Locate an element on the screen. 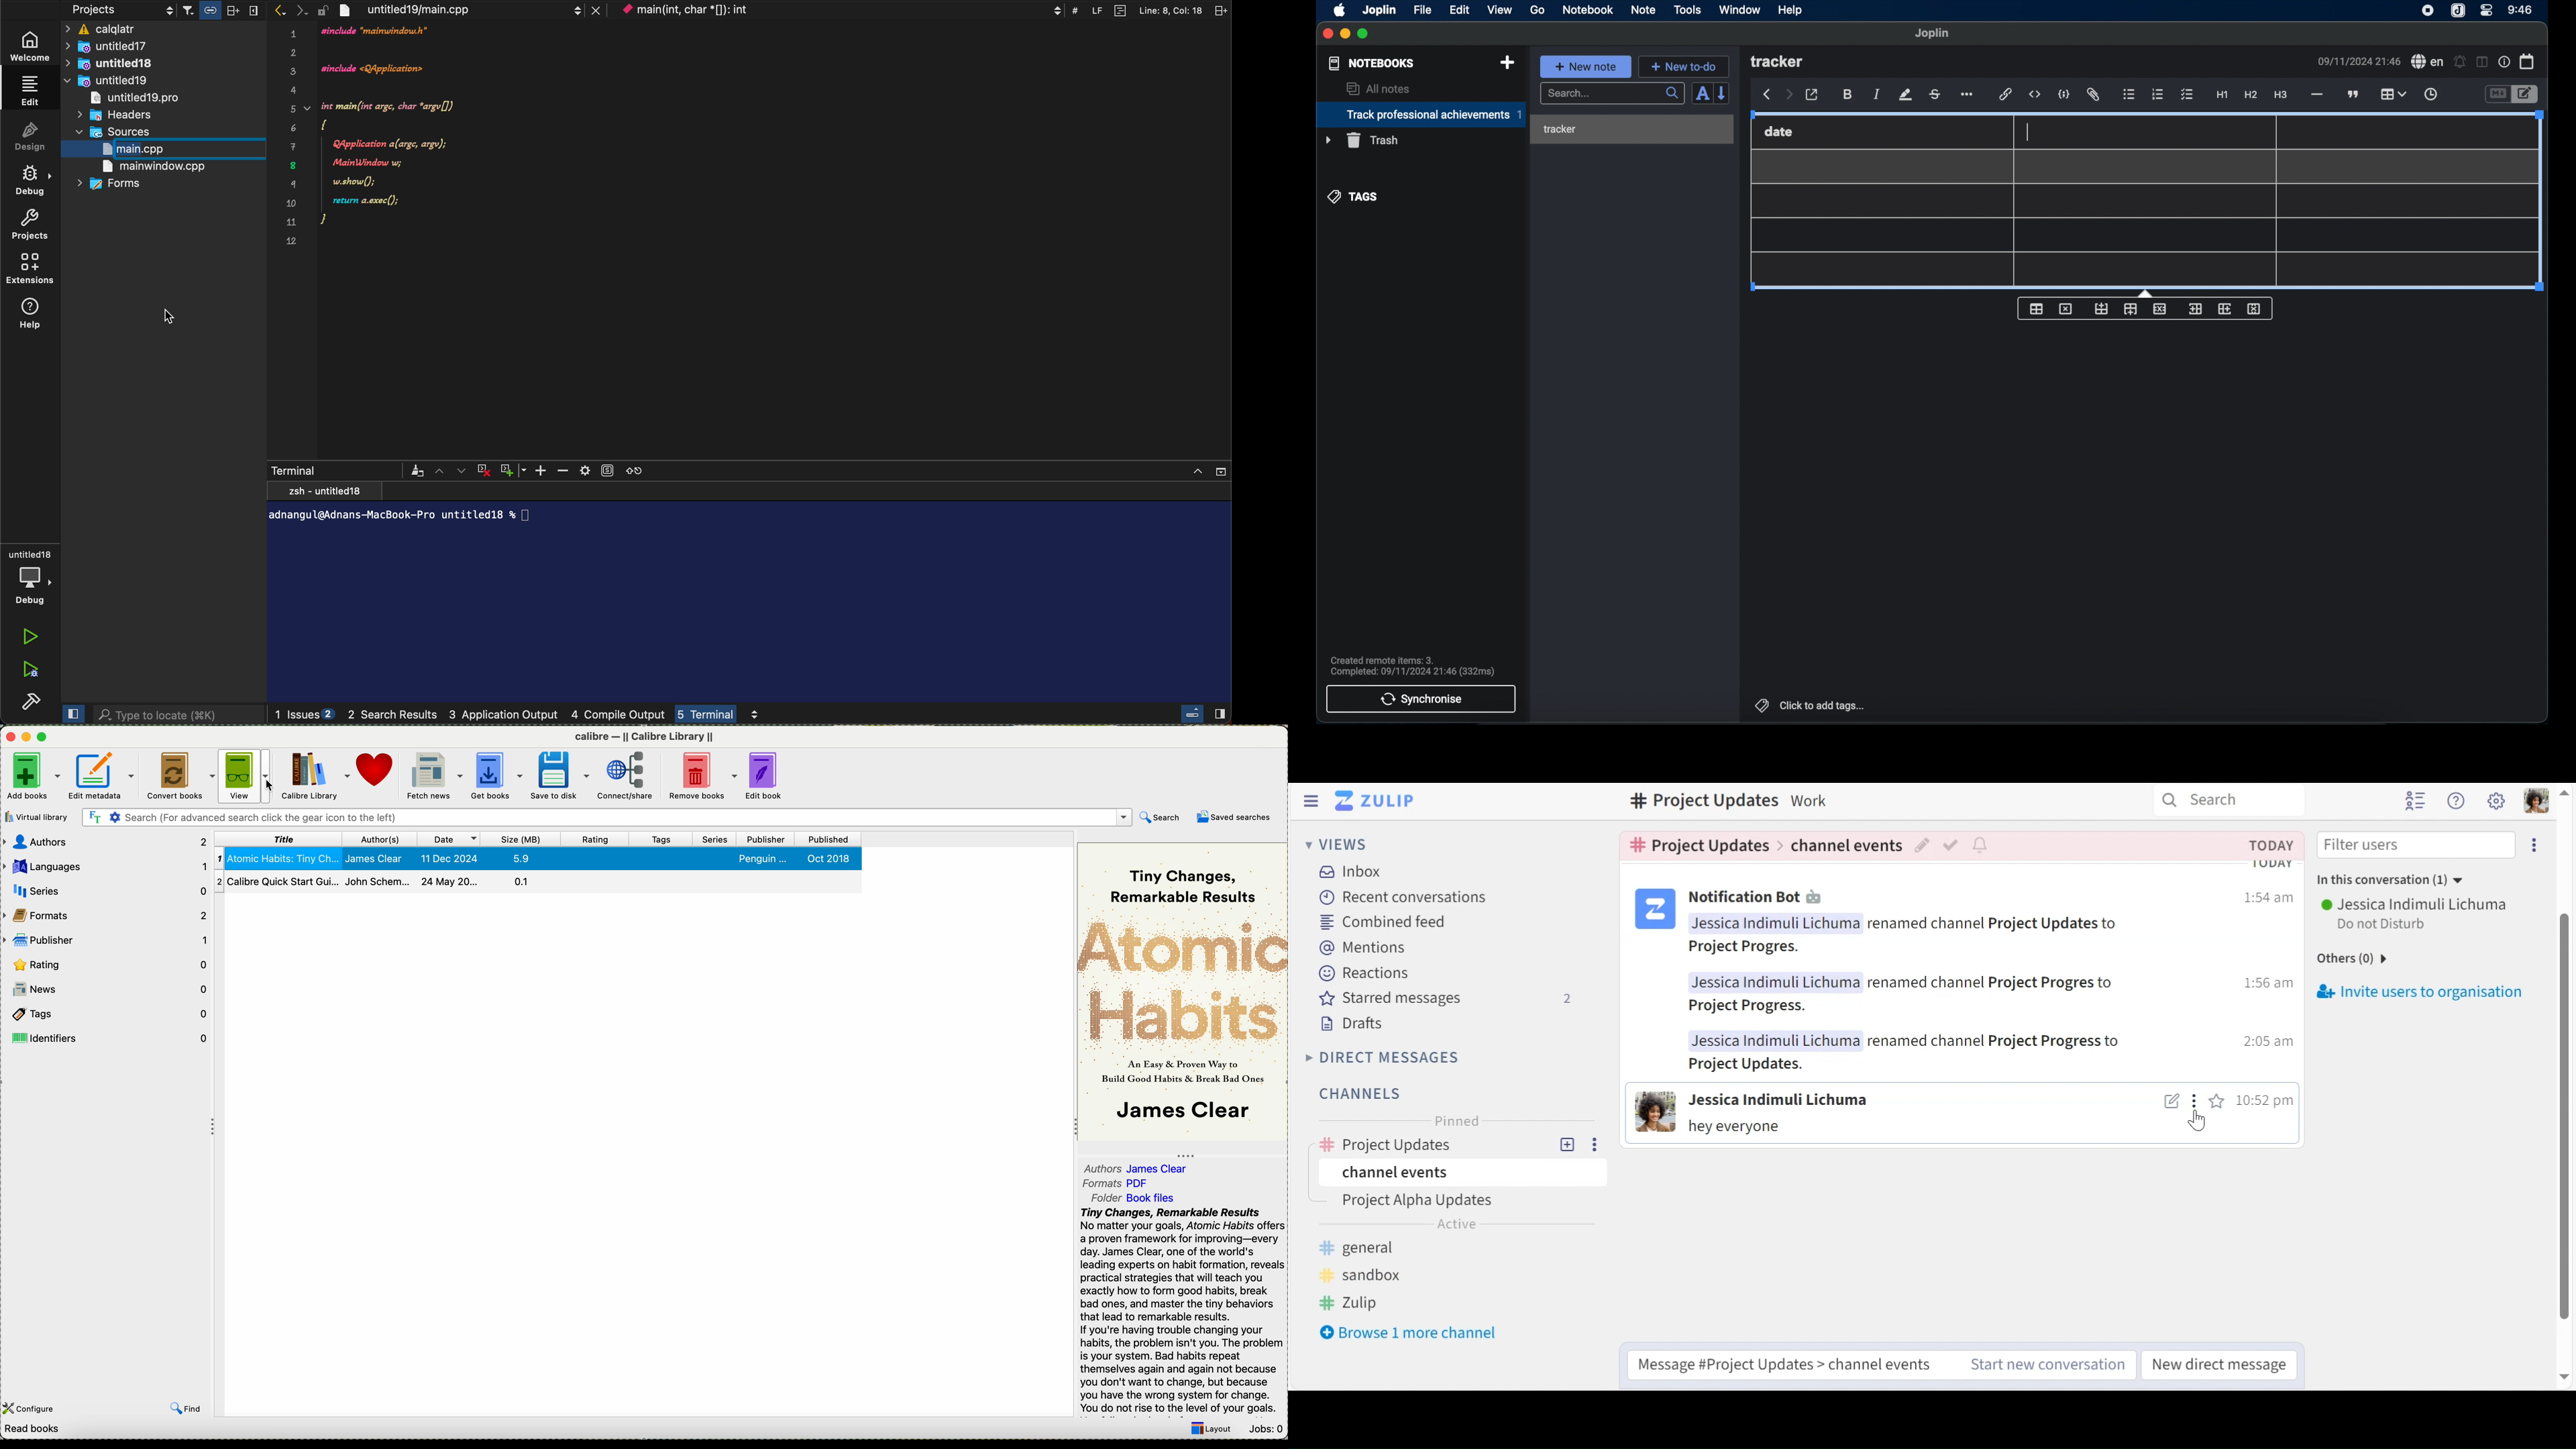 This screenshot has height=1456, width=2576. Tiny Changes, Remarkable Results

No matter your goals, Atomic Habits offers
a proven framework for improving—every
day. James Clear, one of the world's
leading experts on habit formation, reveals
practical strategies that will teach you
exactly how to form good habits, break
bad ones, and master the tiny behaviors
that lead to remarkable results.

If you're having trouble changing your
habits, the problem isn't you. The problem
is your system. Bad habits repeat
themselves again and again not because
you don't want to change, but because
you have the wrong system for change.
You do not rise to the level of your goals. is located at coordinates (1180, 1311).